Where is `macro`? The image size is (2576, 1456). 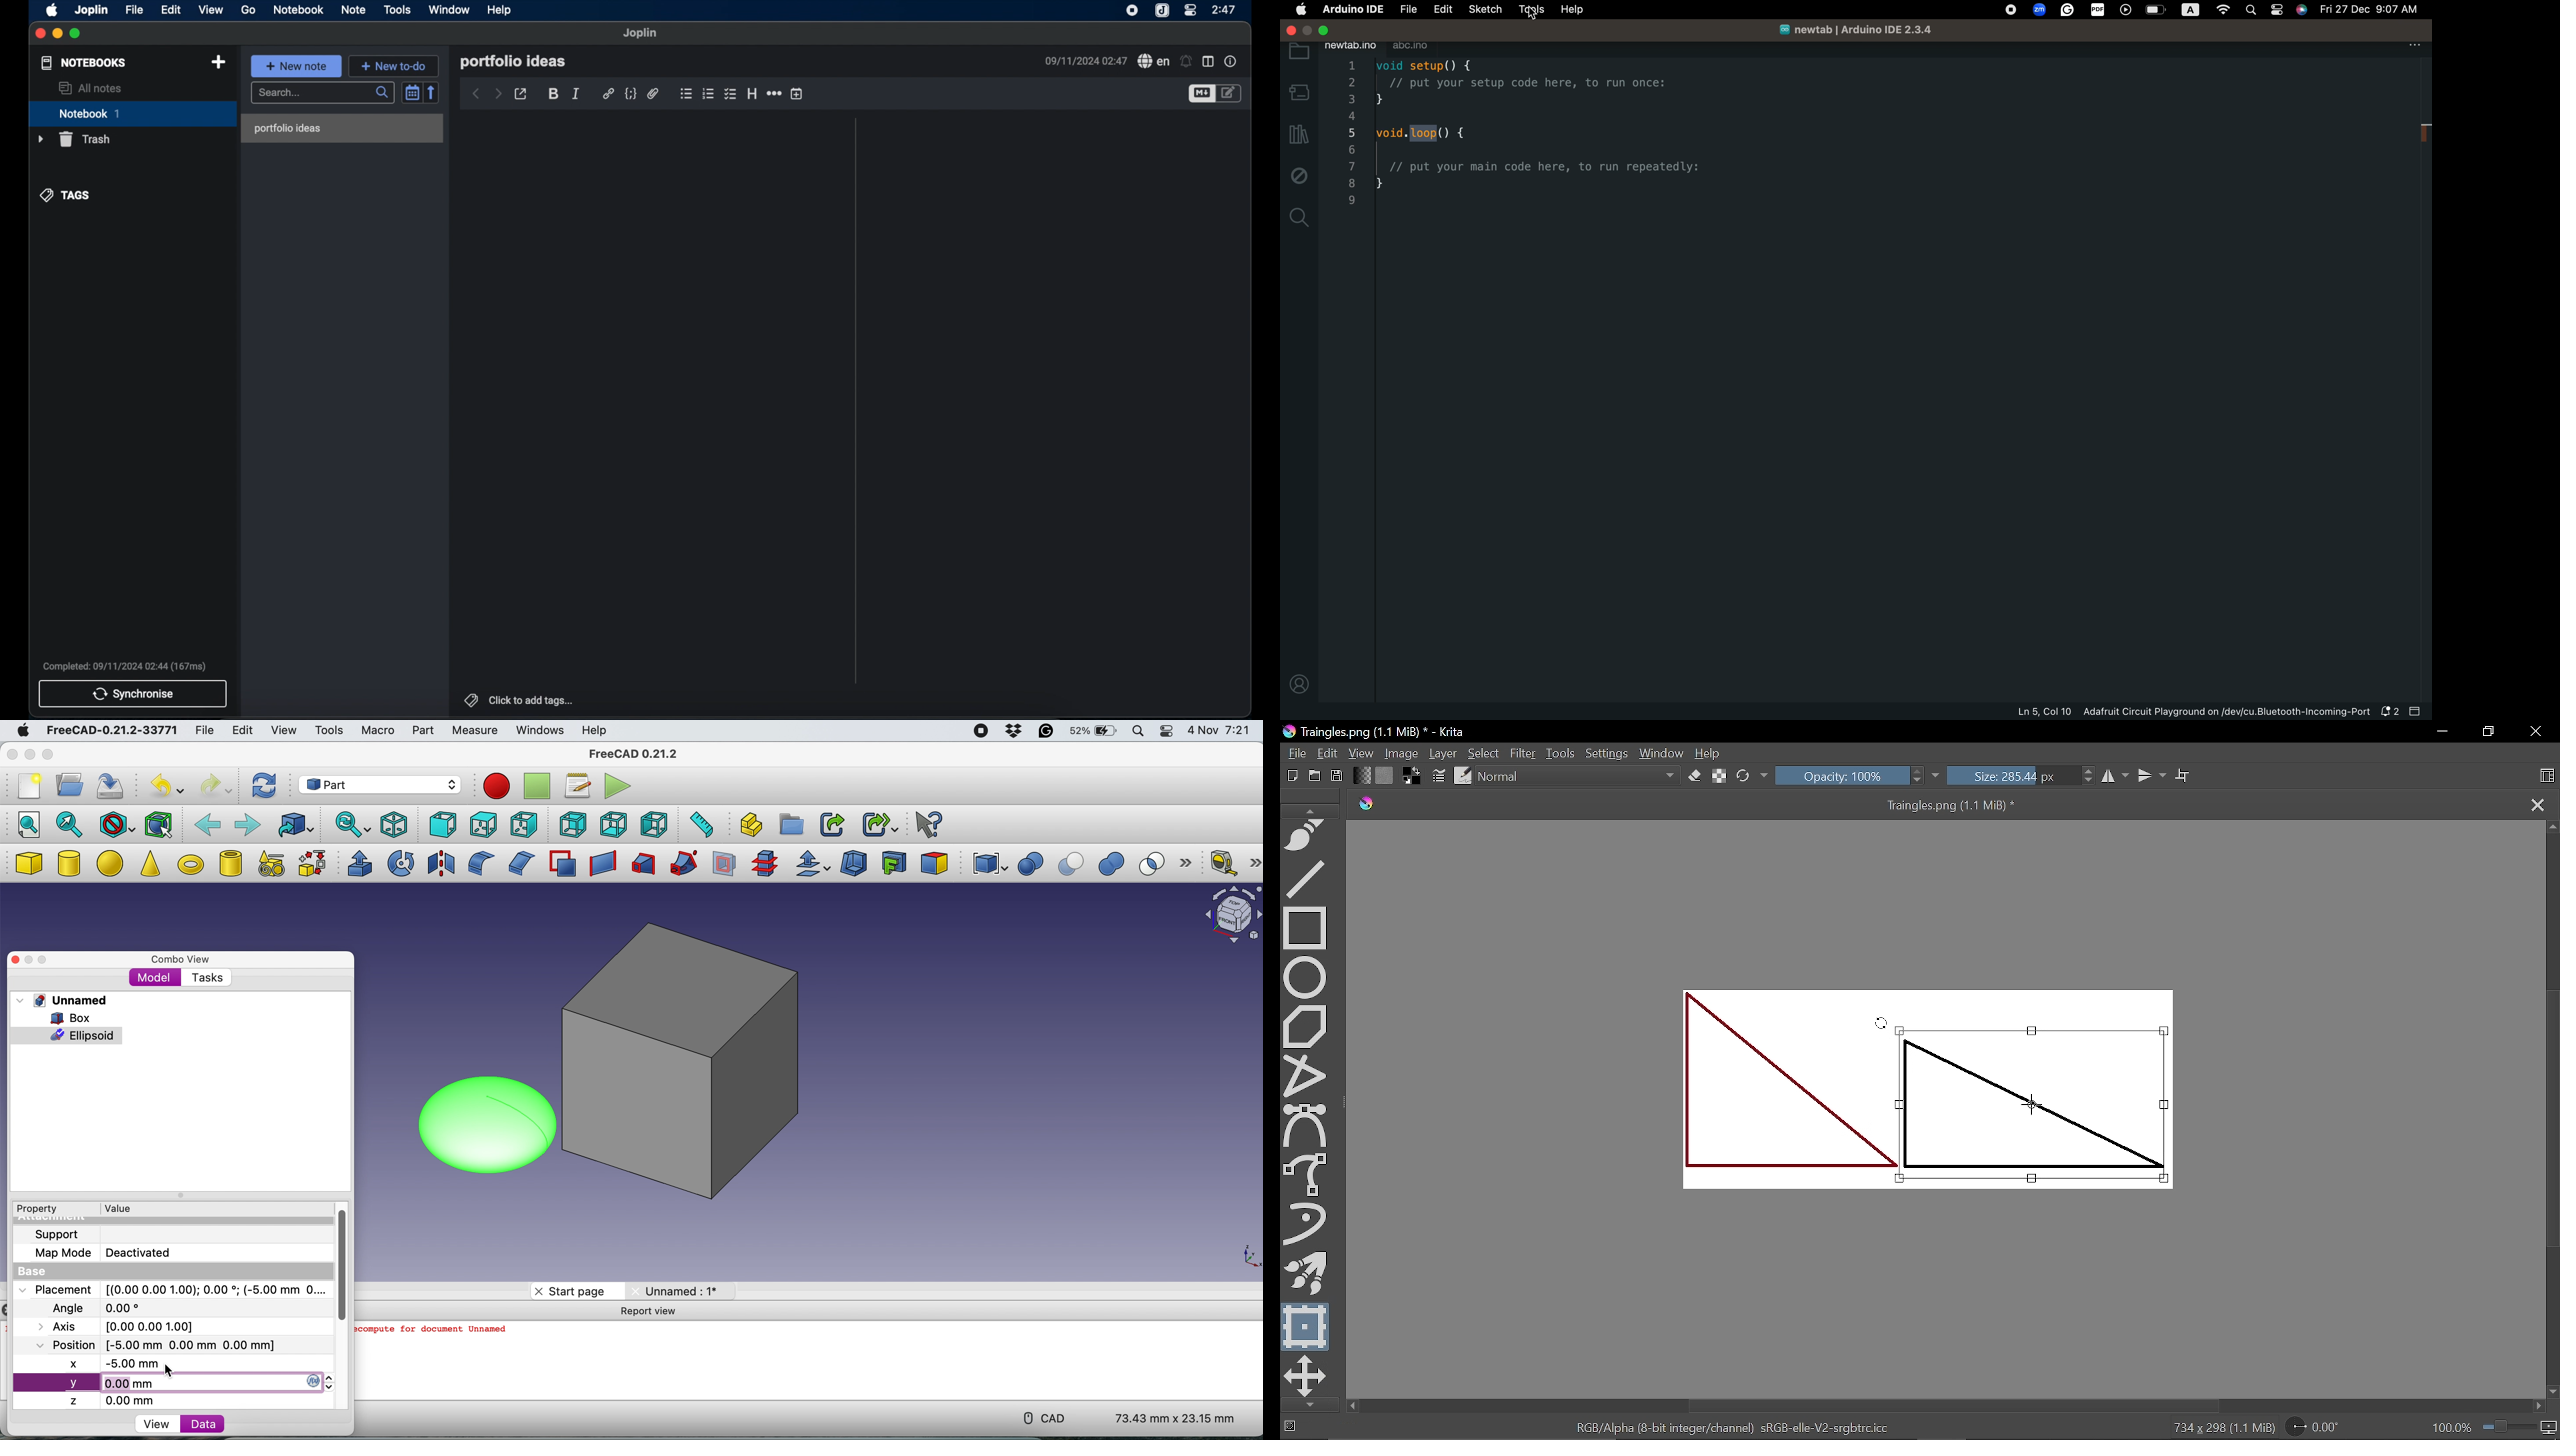
macro is located at coordinates (378, 731).